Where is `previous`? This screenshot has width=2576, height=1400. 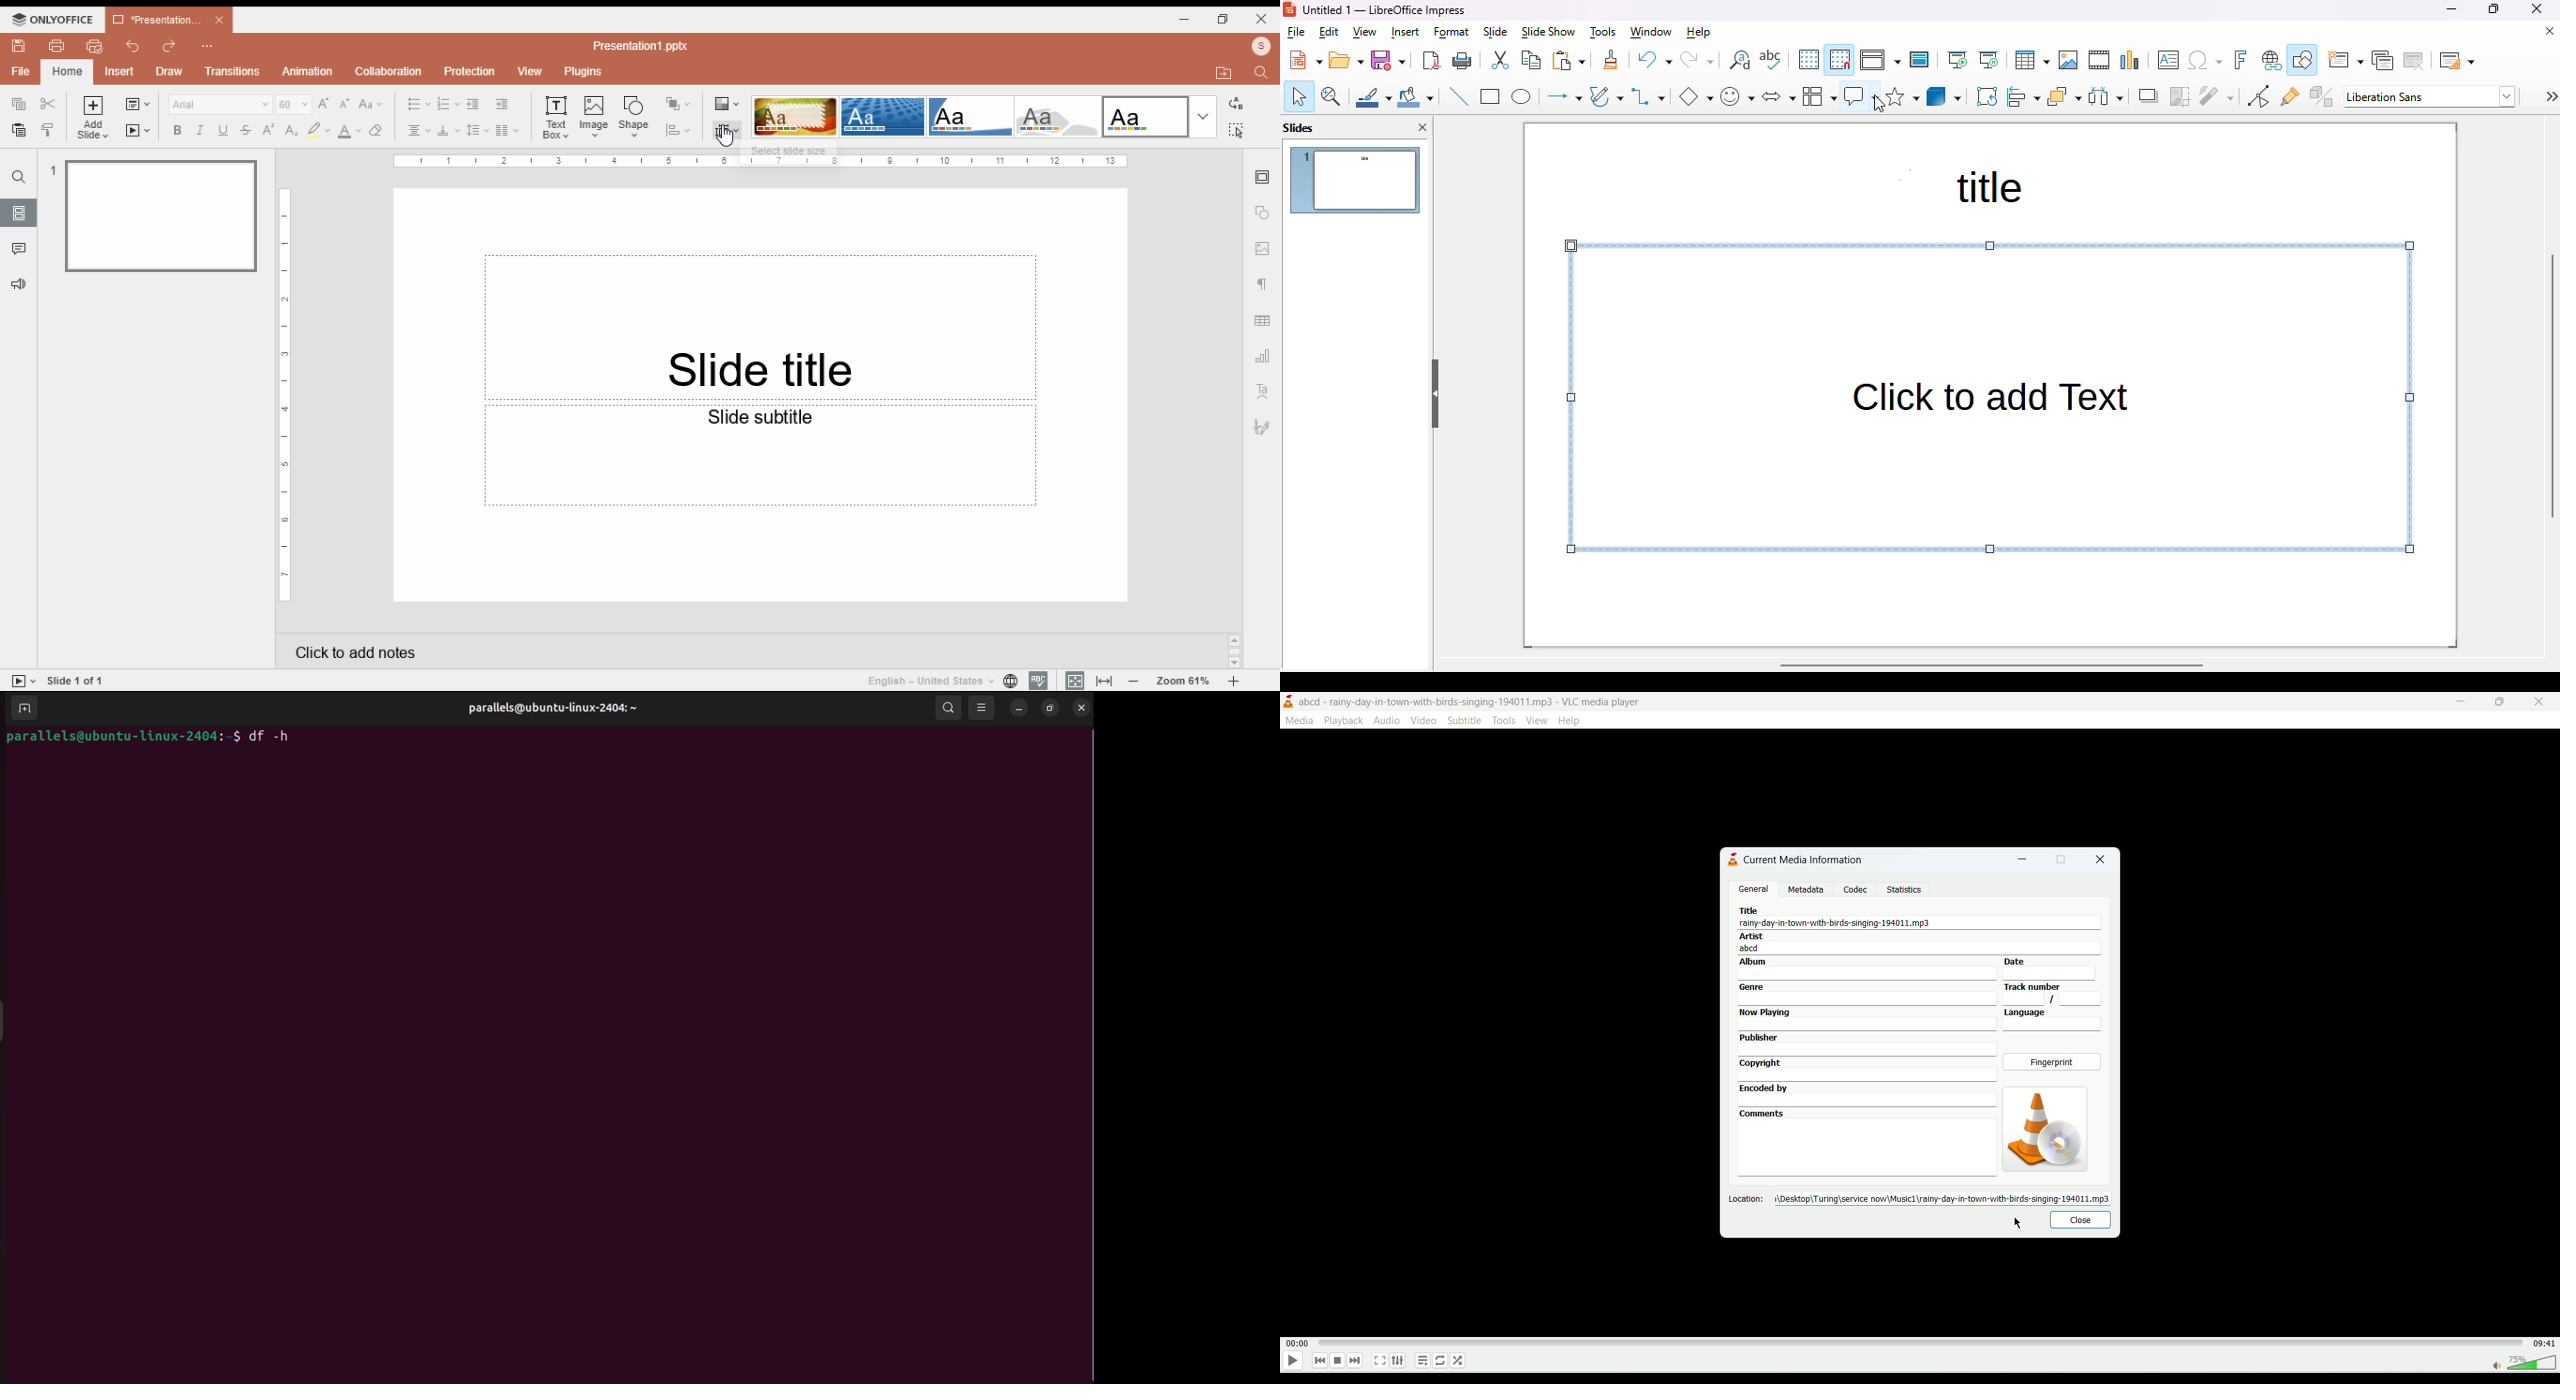
previous is located at coordinates (1318, 1361).